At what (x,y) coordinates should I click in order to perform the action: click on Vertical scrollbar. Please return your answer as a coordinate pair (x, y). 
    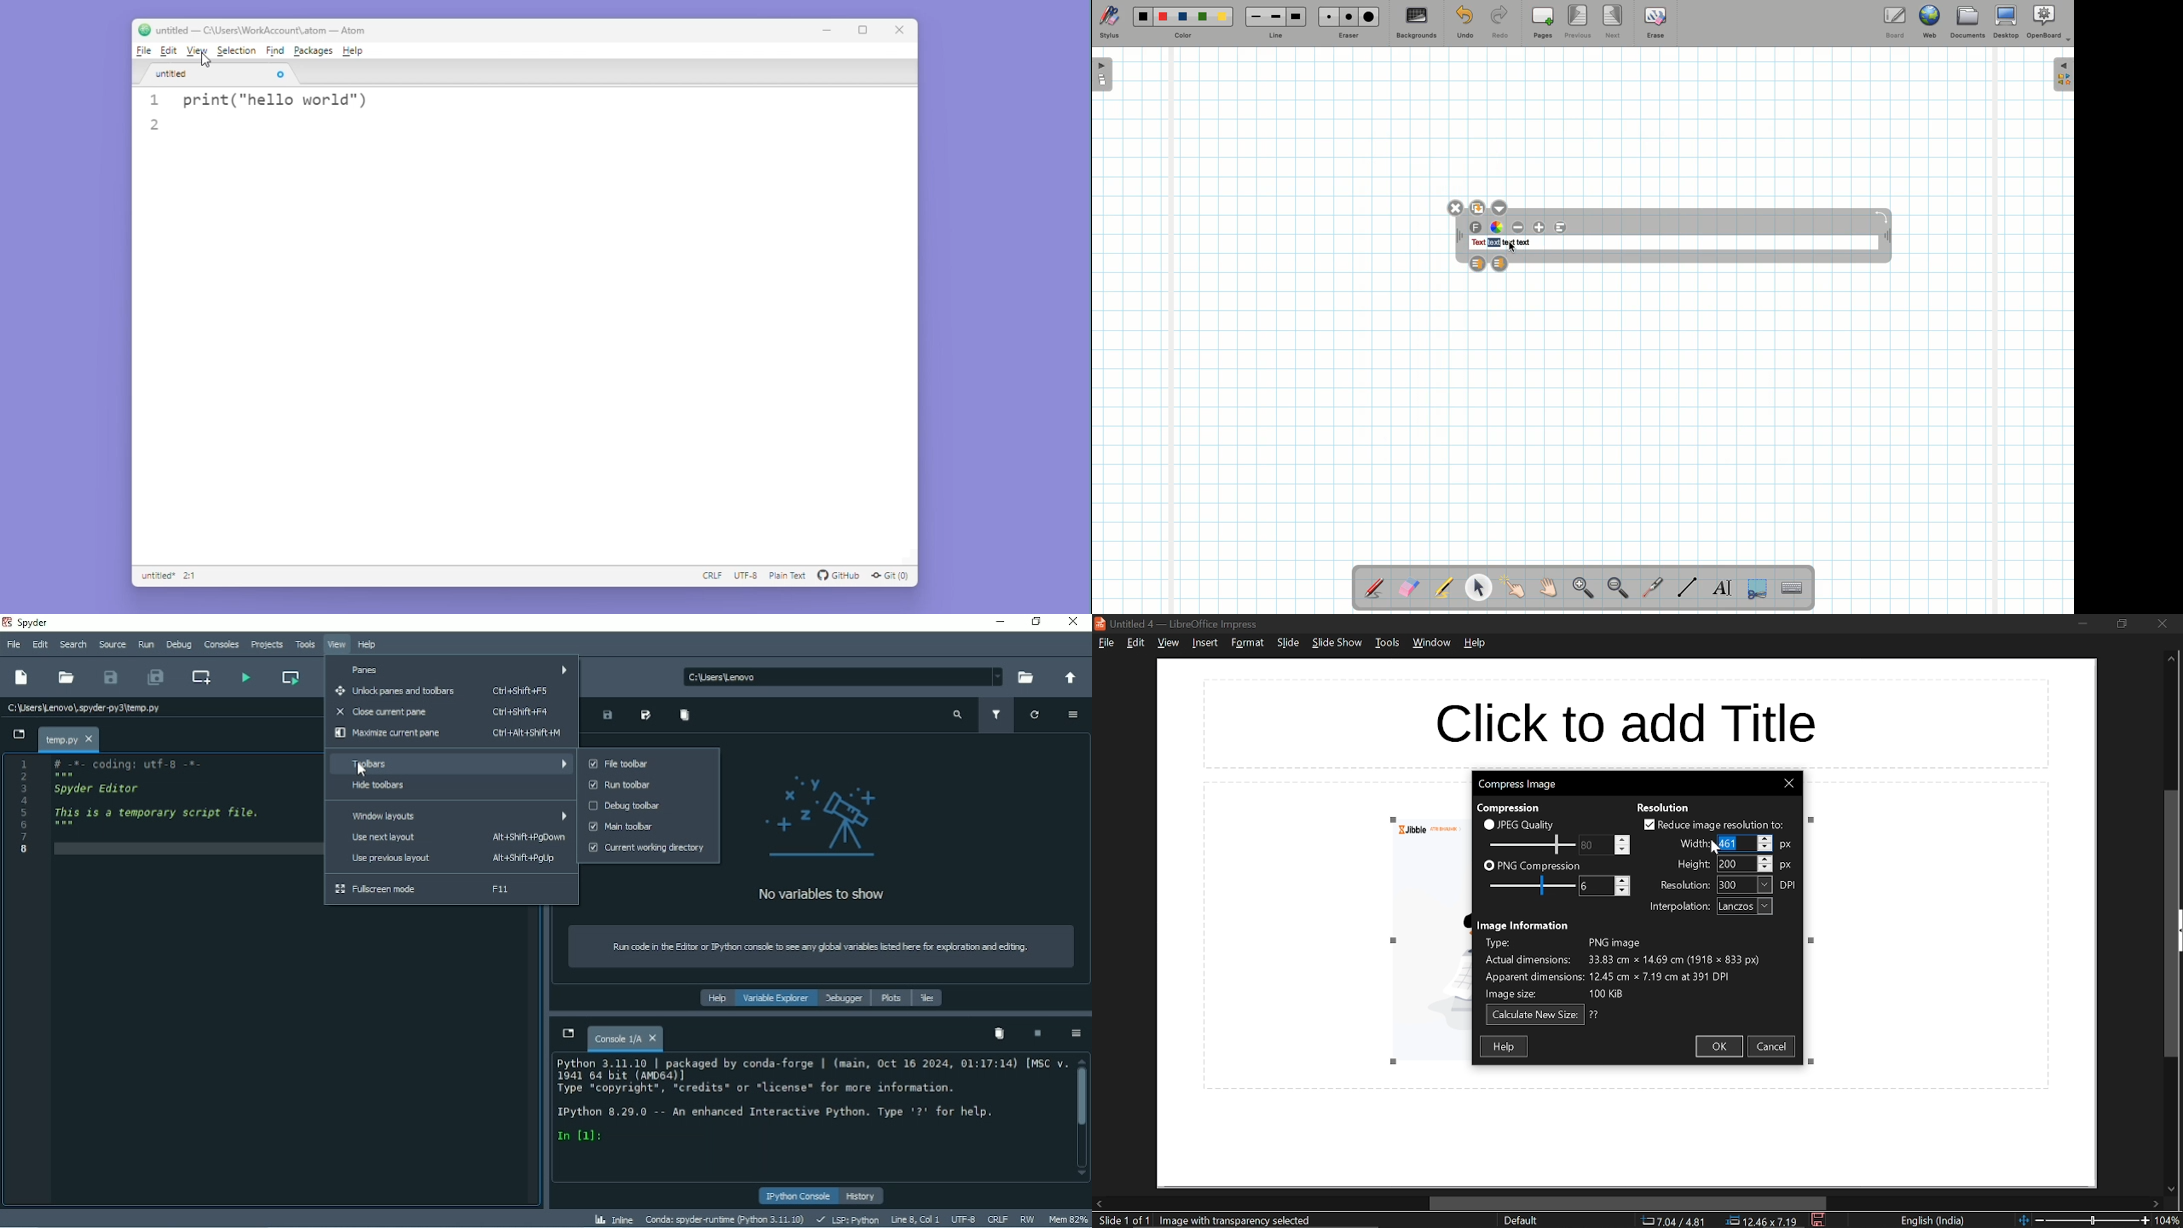
    Looking at the image, I should click on (1082, 1097).